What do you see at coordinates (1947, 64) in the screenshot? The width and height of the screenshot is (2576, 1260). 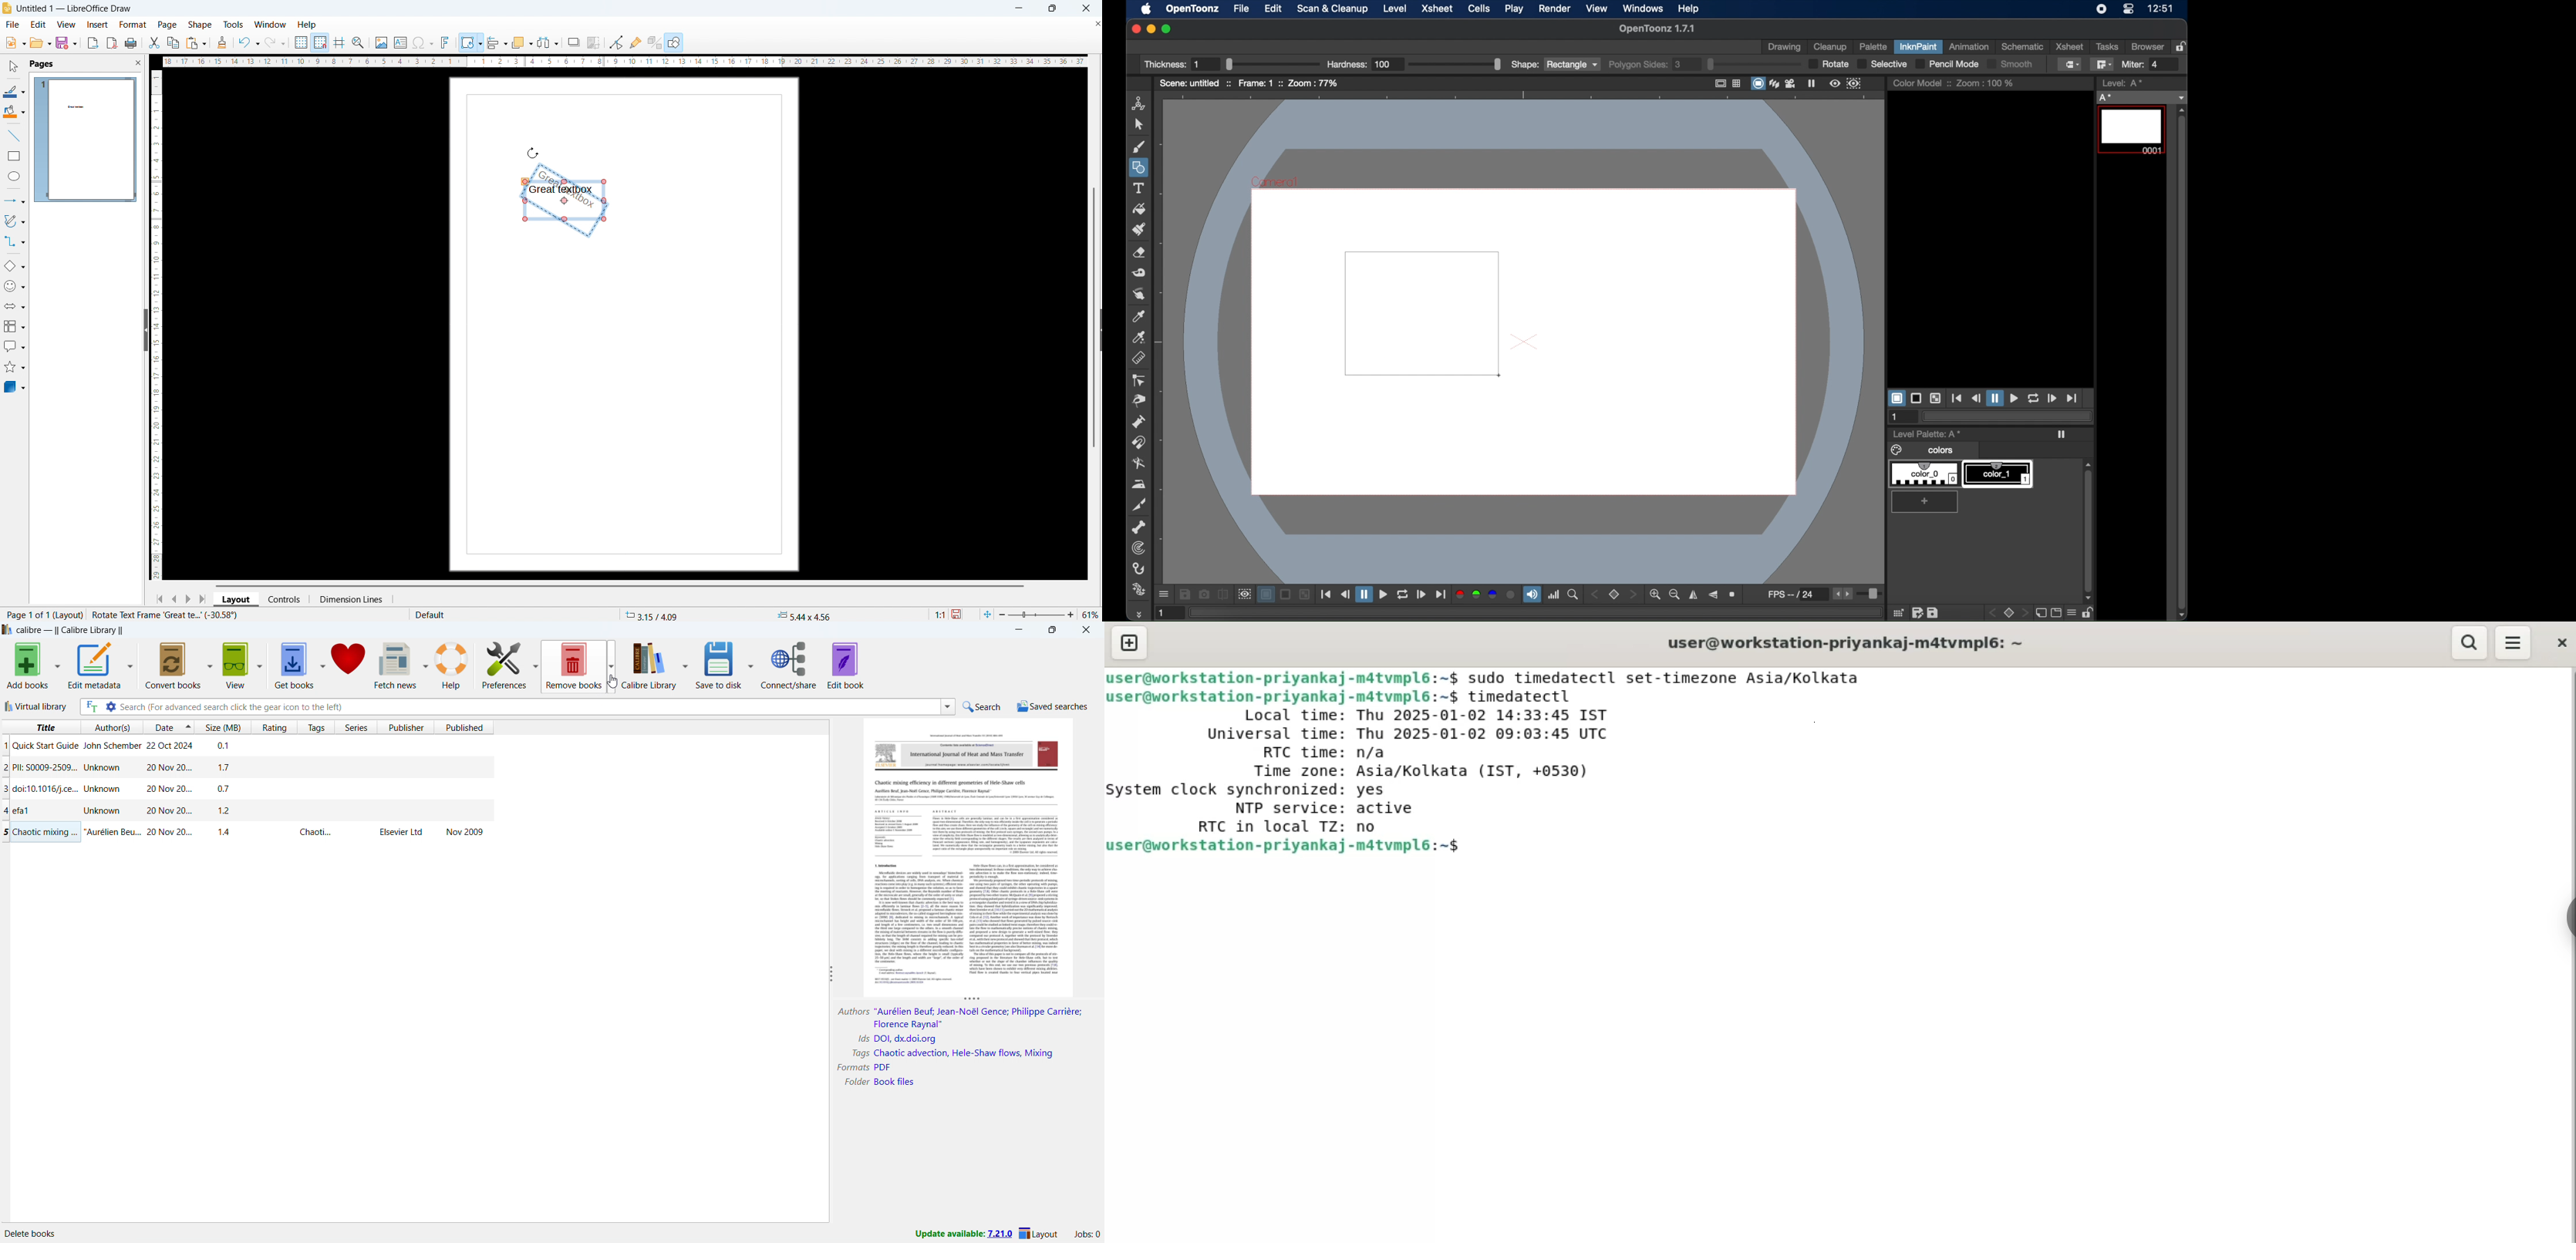 I see `pencil mode` at bounding box center [1947, 64].